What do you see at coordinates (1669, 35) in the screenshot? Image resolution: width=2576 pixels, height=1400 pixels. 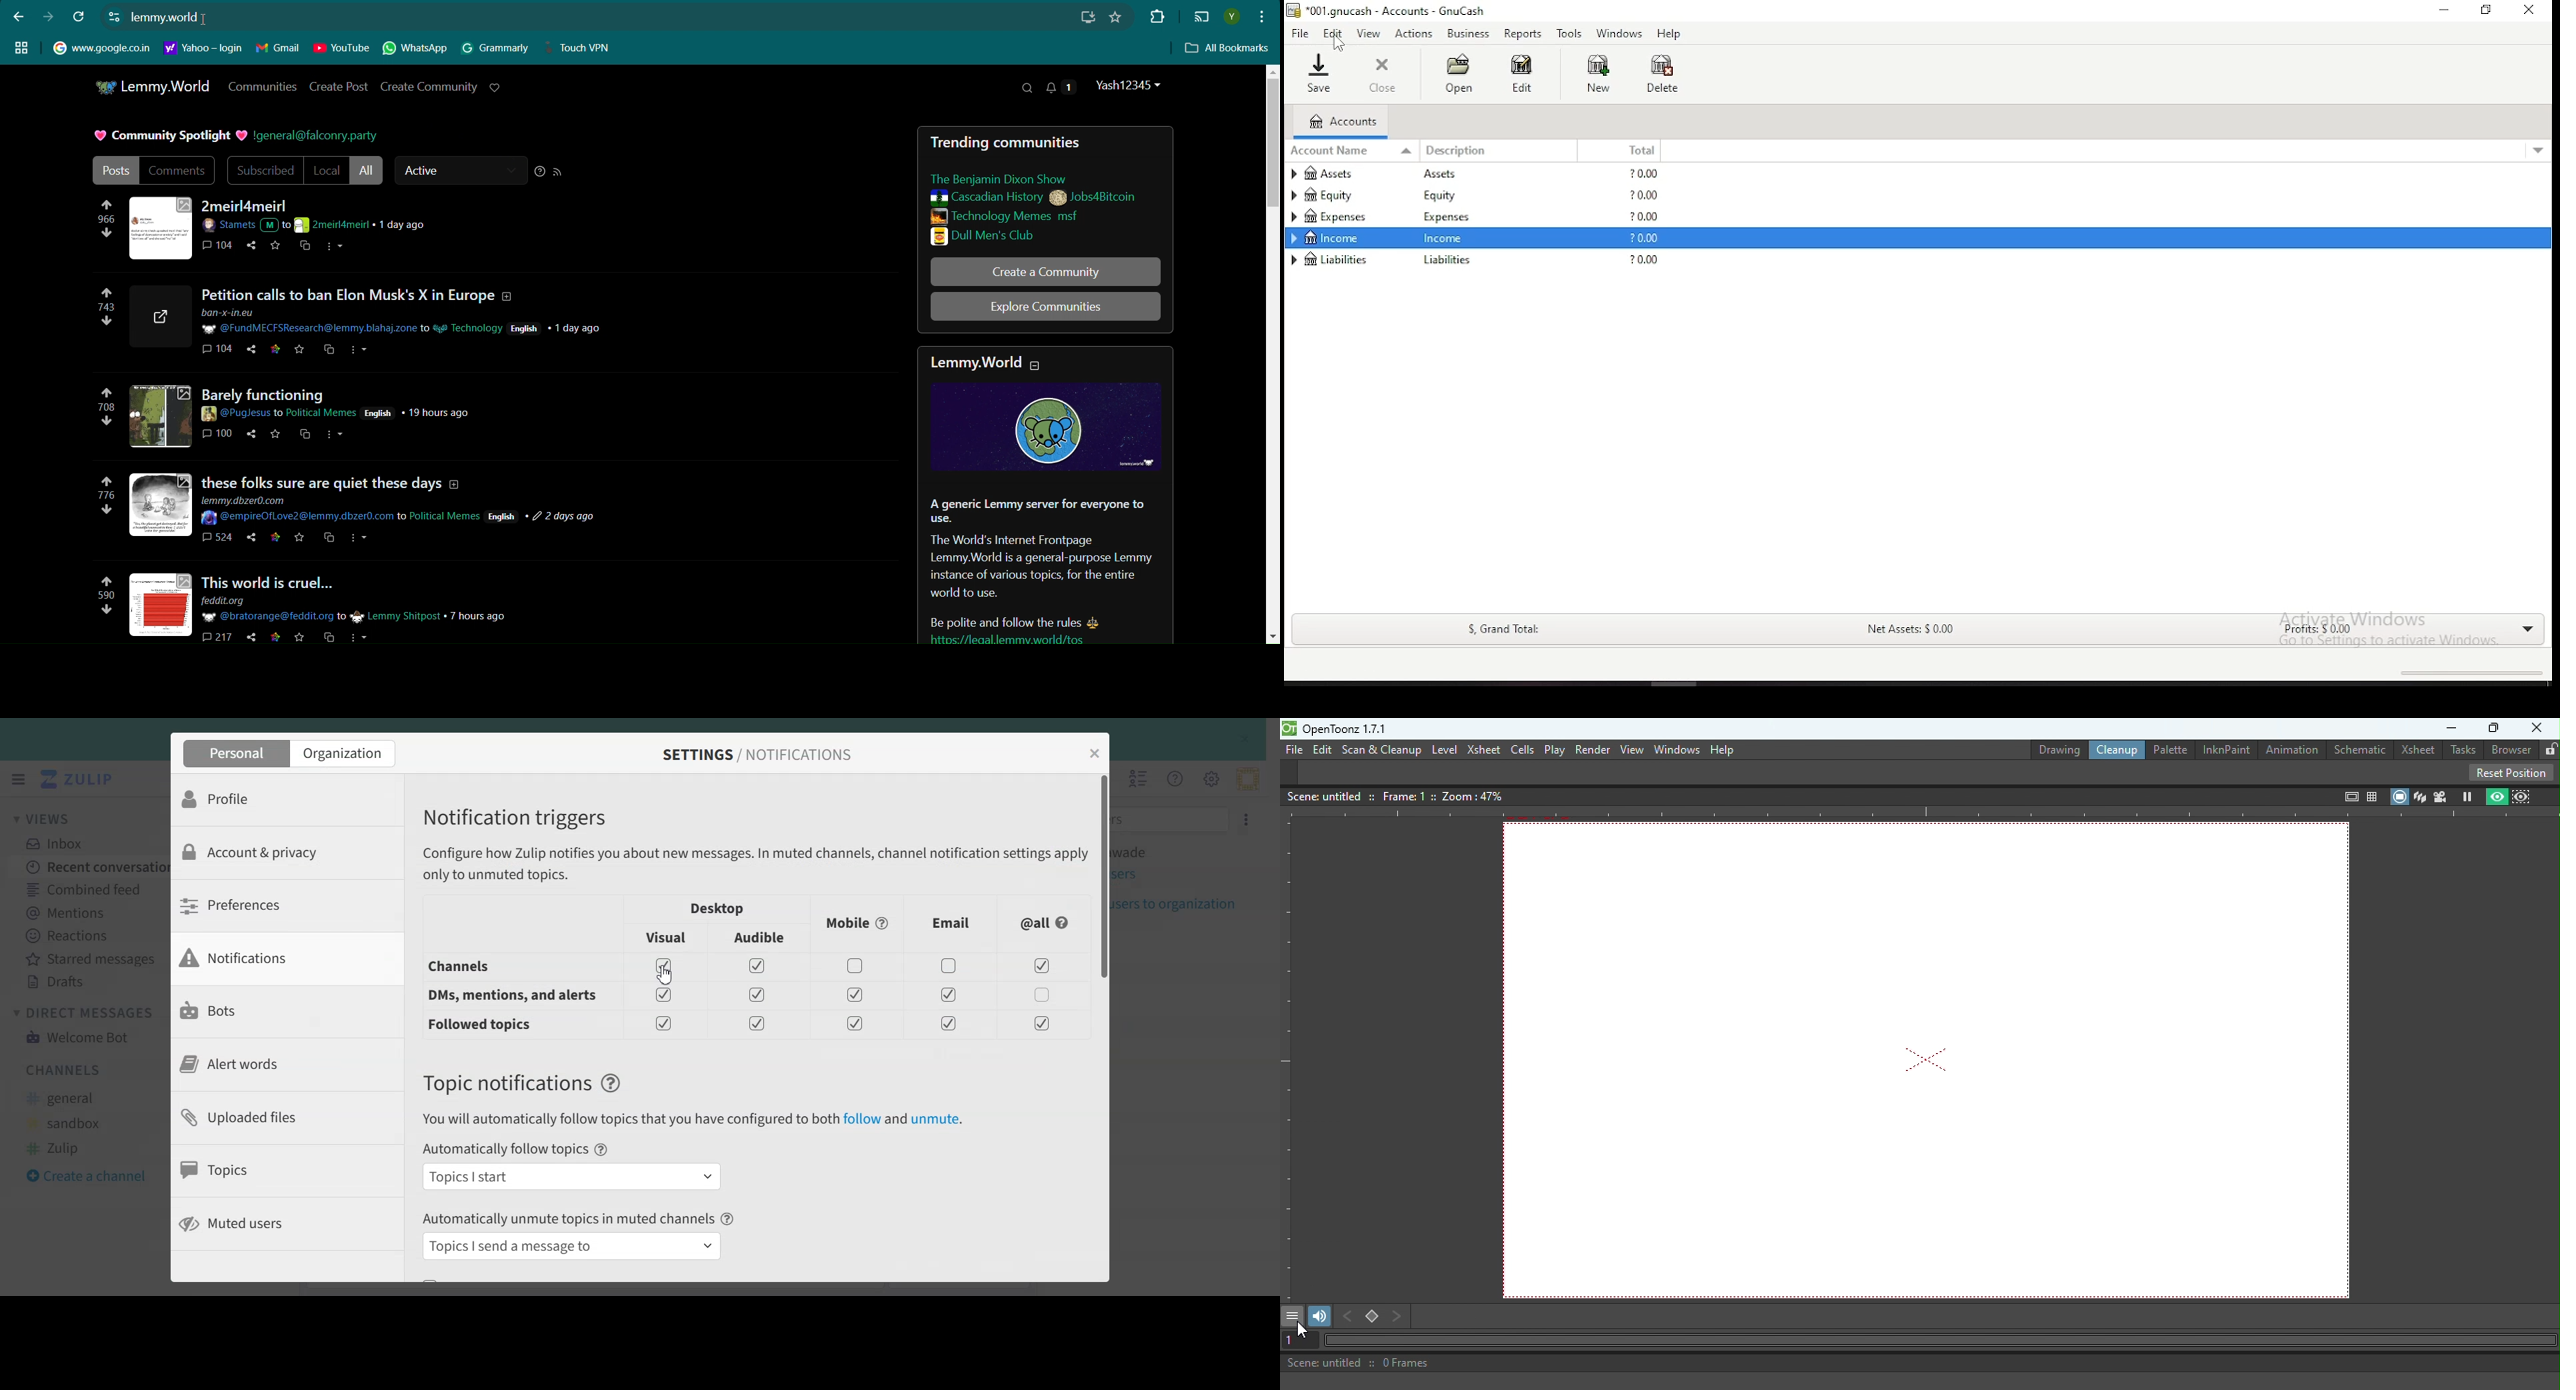 I see `help` at bounding box center [1669, 35].